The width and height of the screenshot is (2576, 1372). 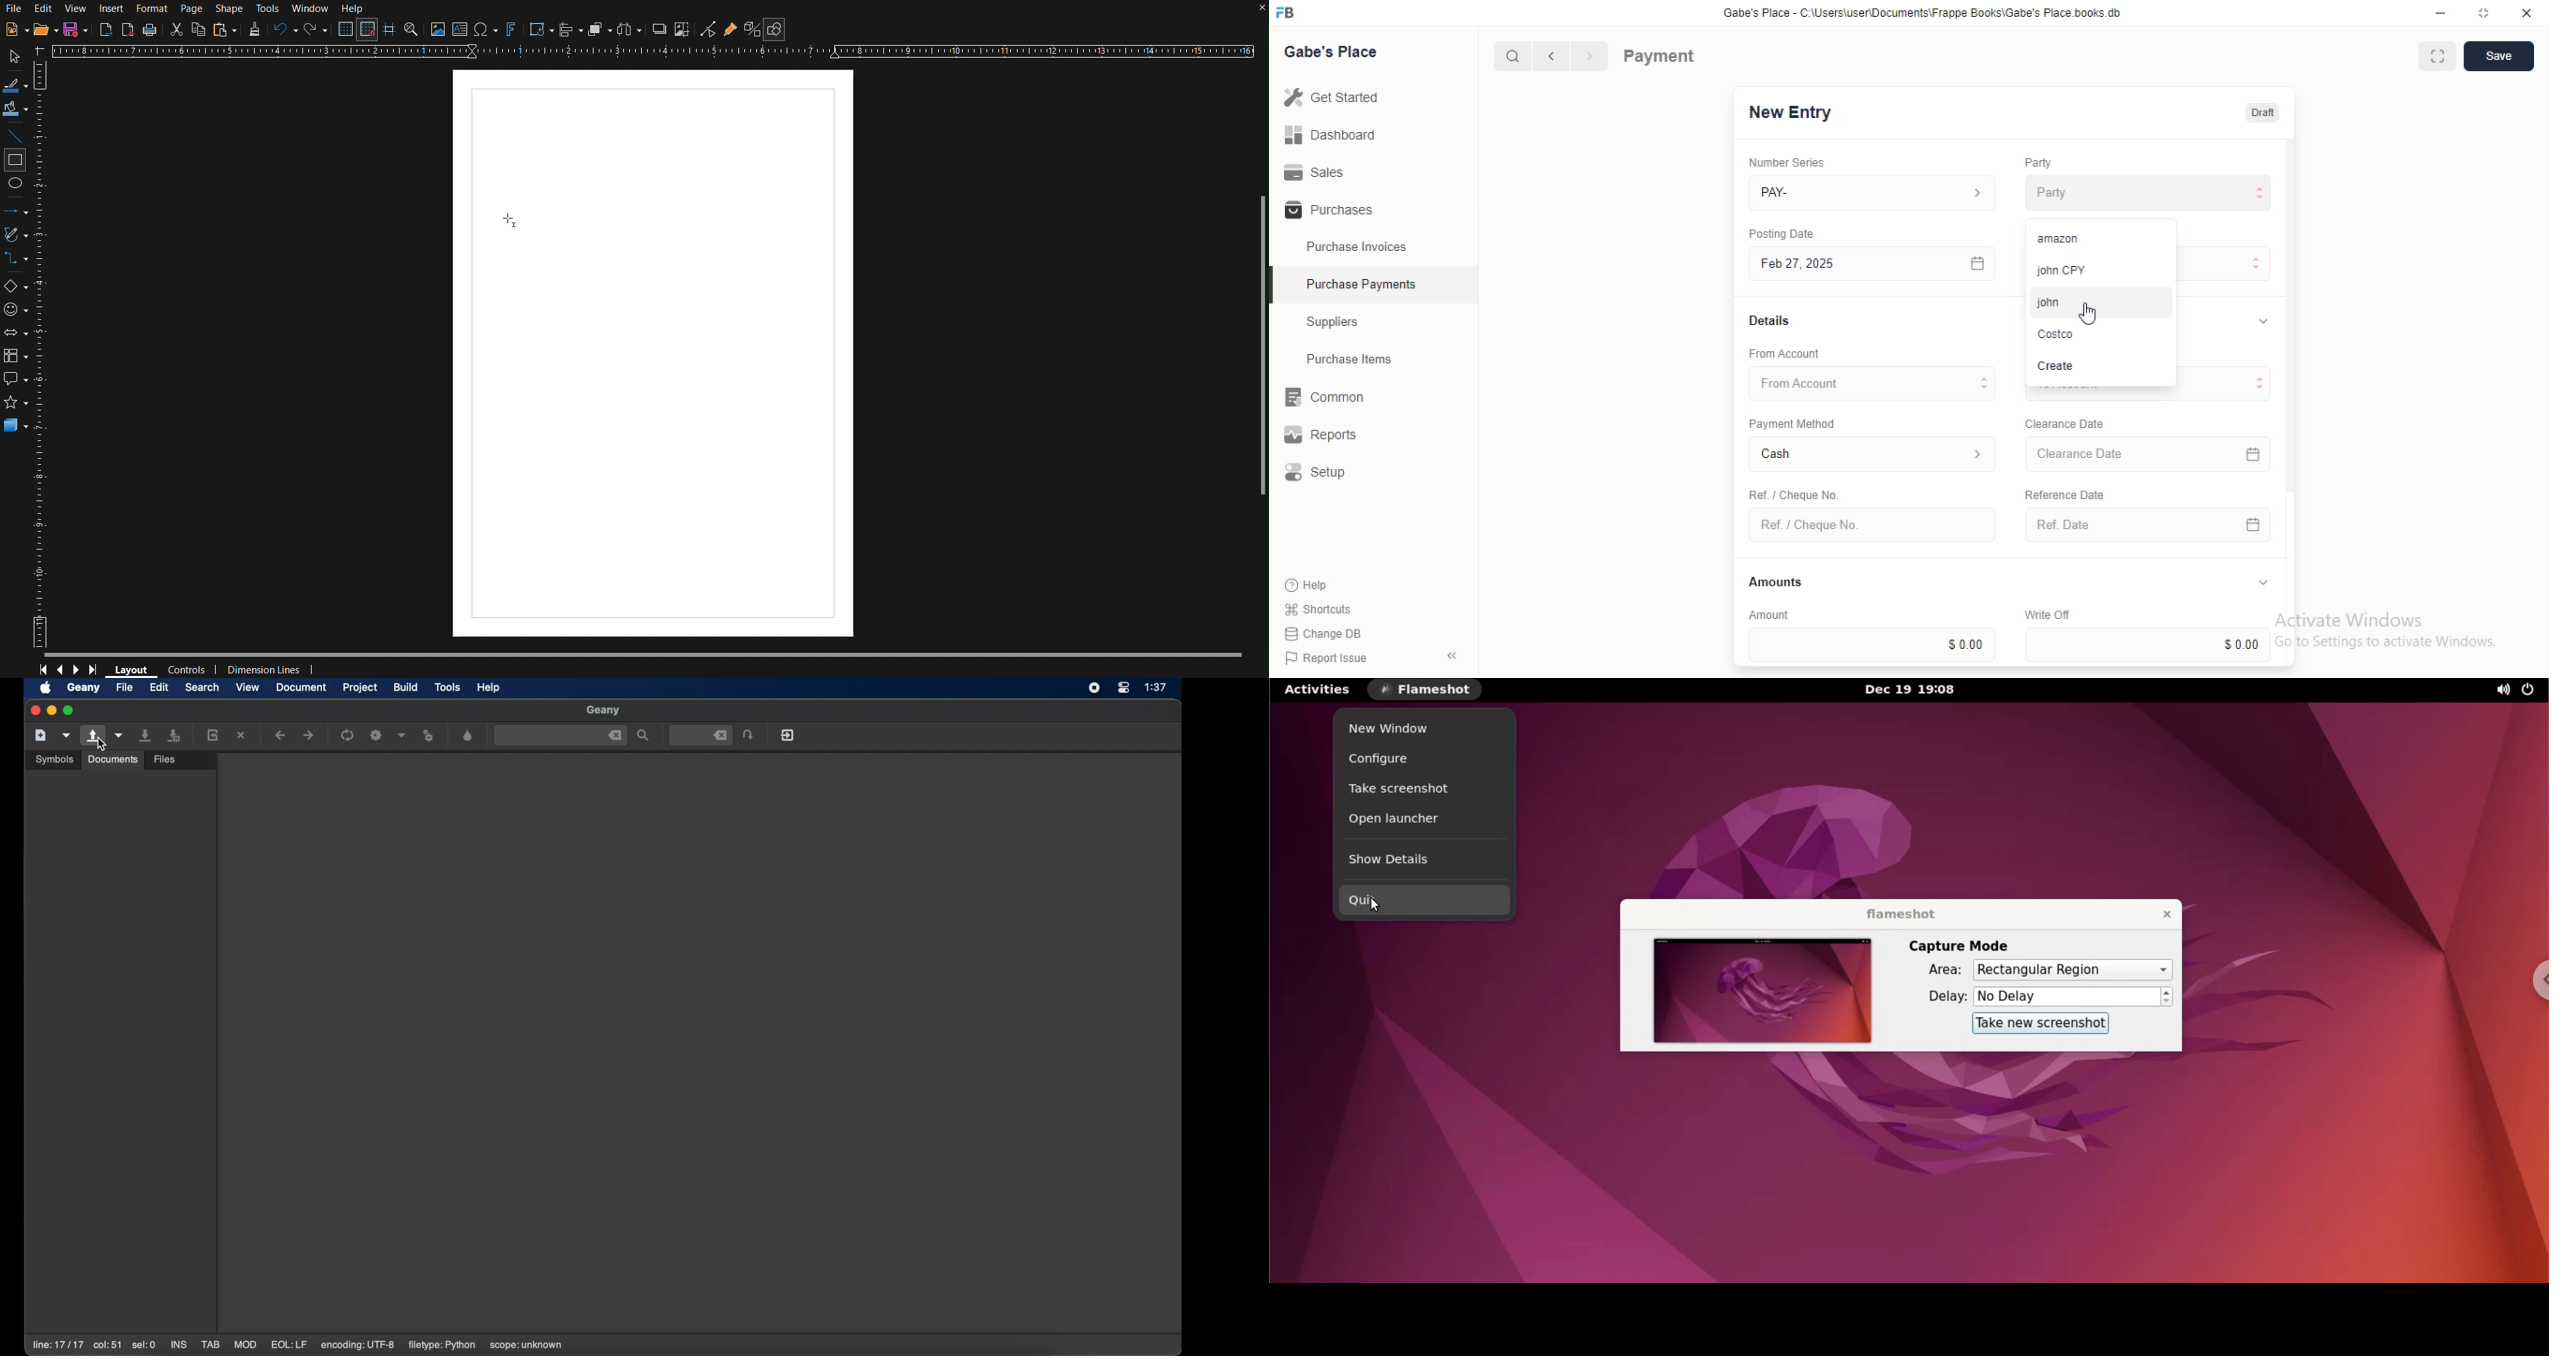 What do you see at coordinates (43, 9) in the screenshot?
I see `Edit` at bounding box center [43, 9].